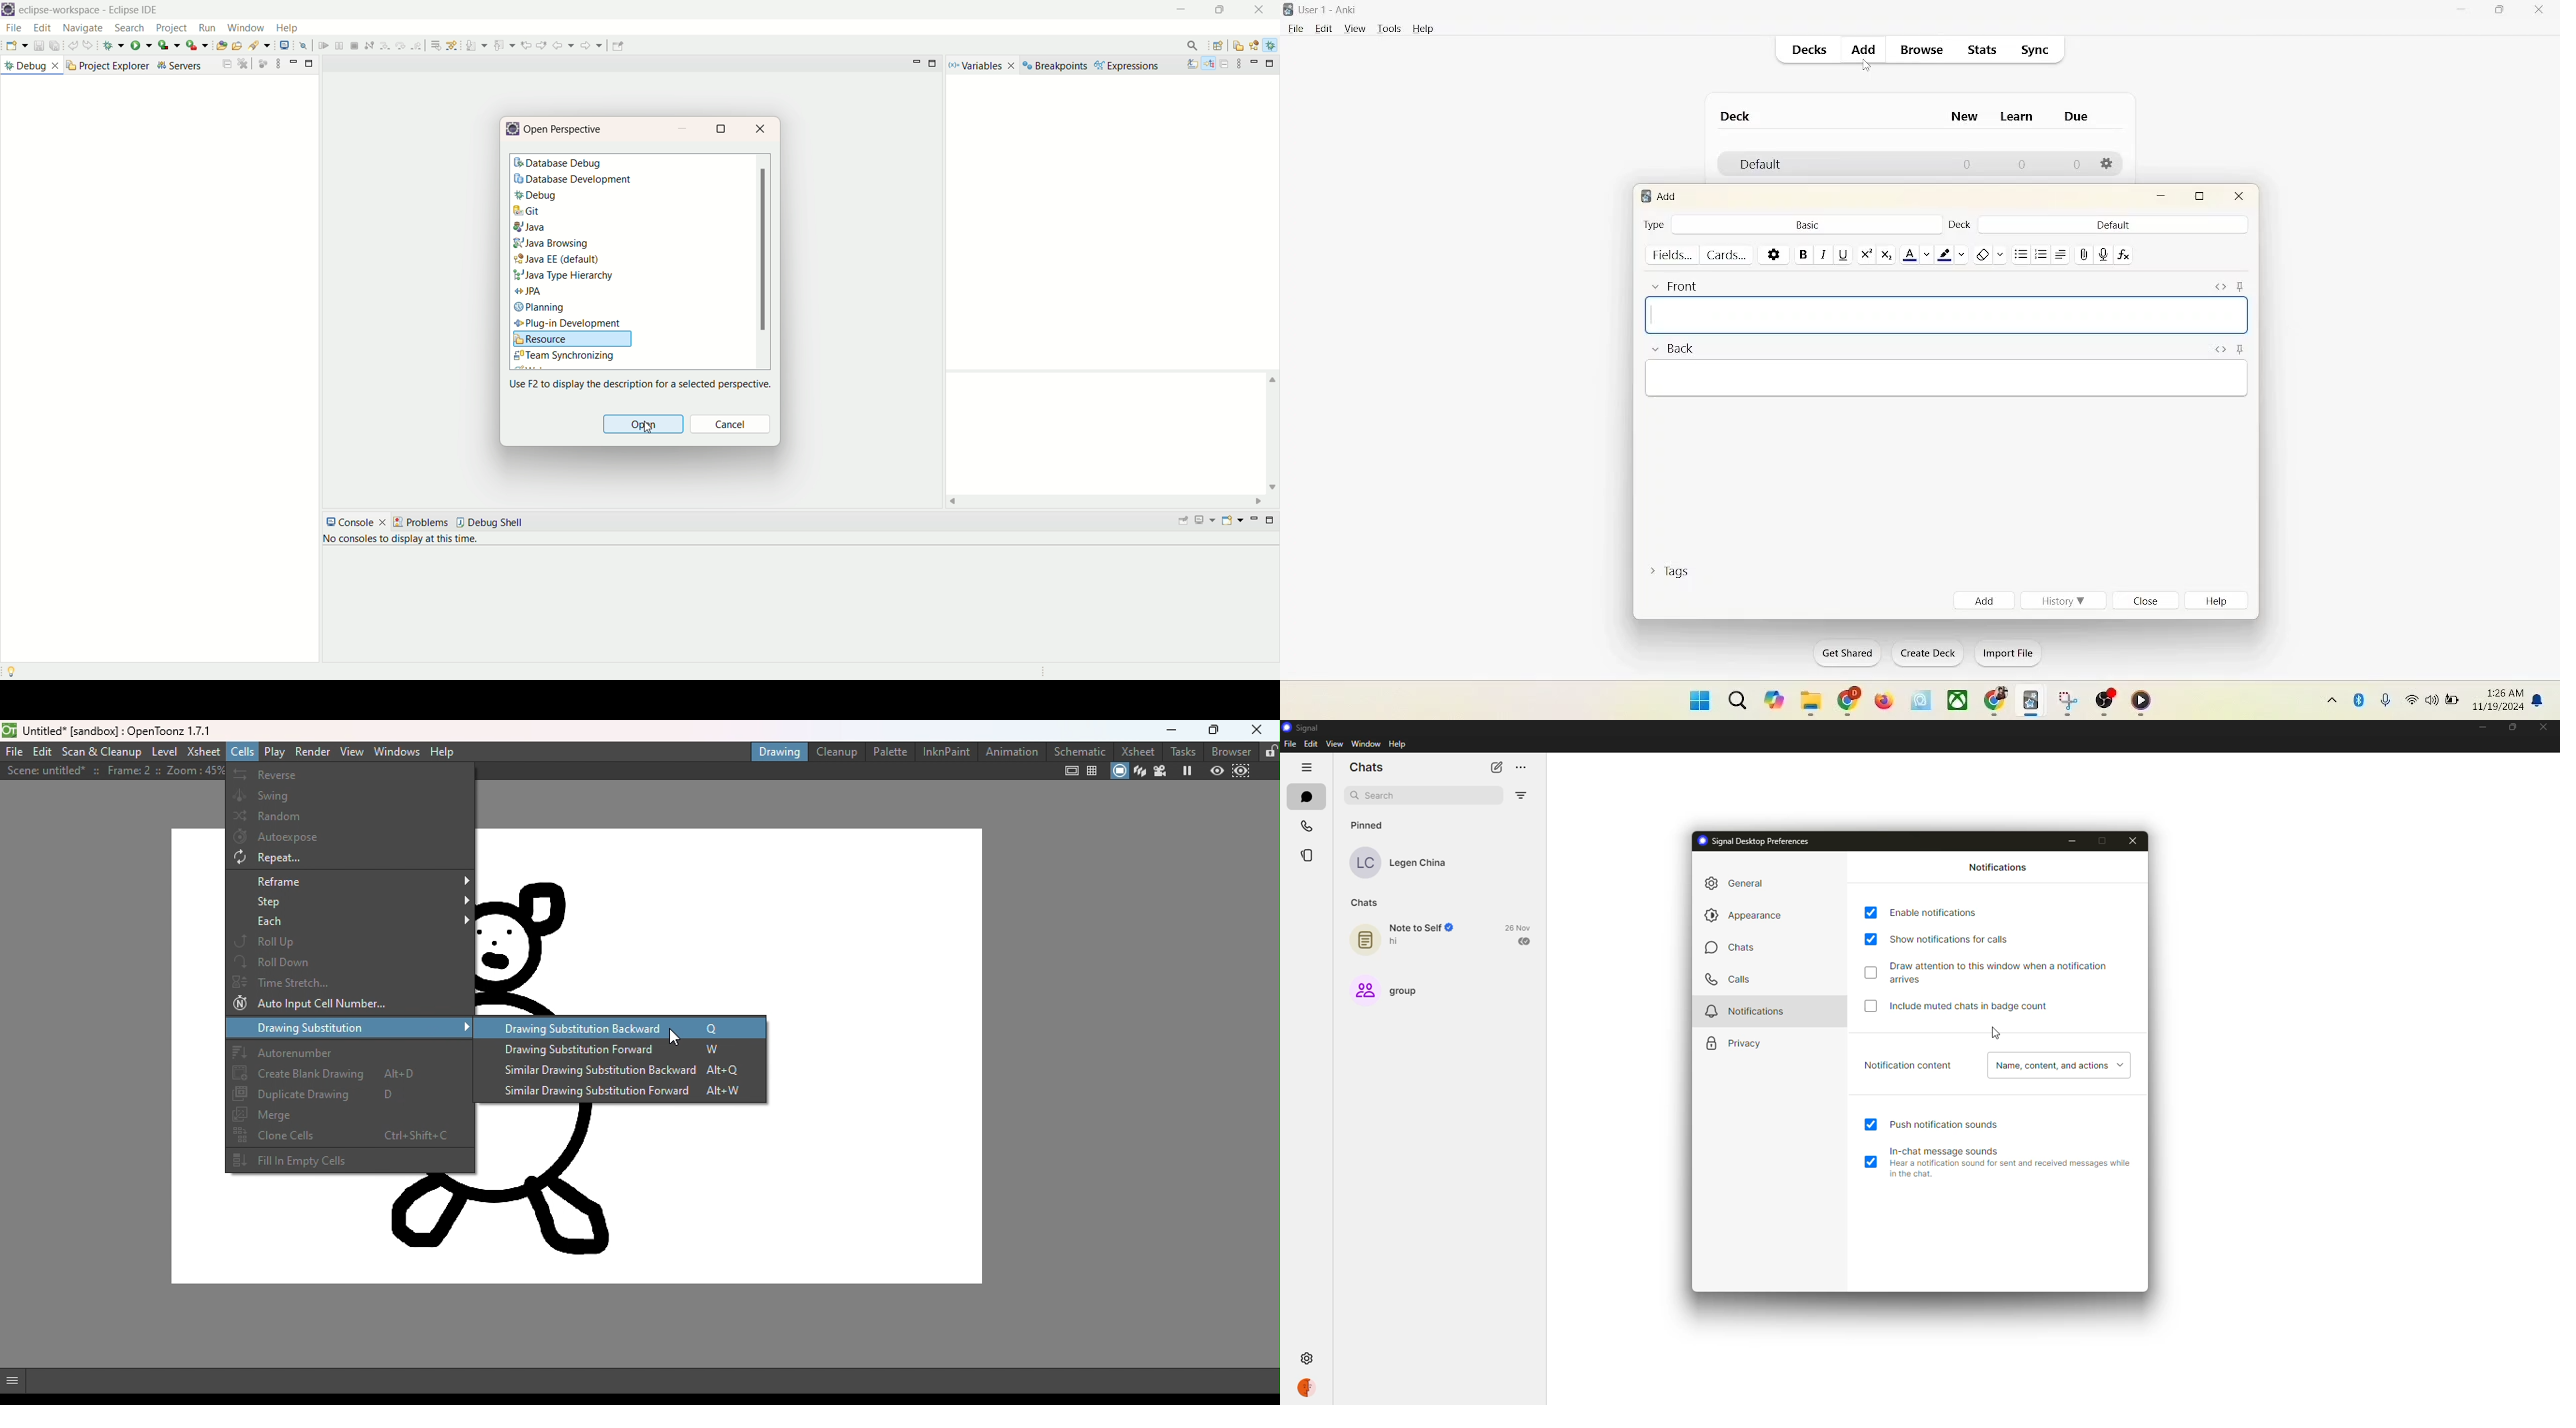 The width and height of the screenshot is (2576, 1428). What do you see at coordinates (348, 1161) in the screenshot?
I see `Fill in empty cells` at bounding box center [348, 1161].